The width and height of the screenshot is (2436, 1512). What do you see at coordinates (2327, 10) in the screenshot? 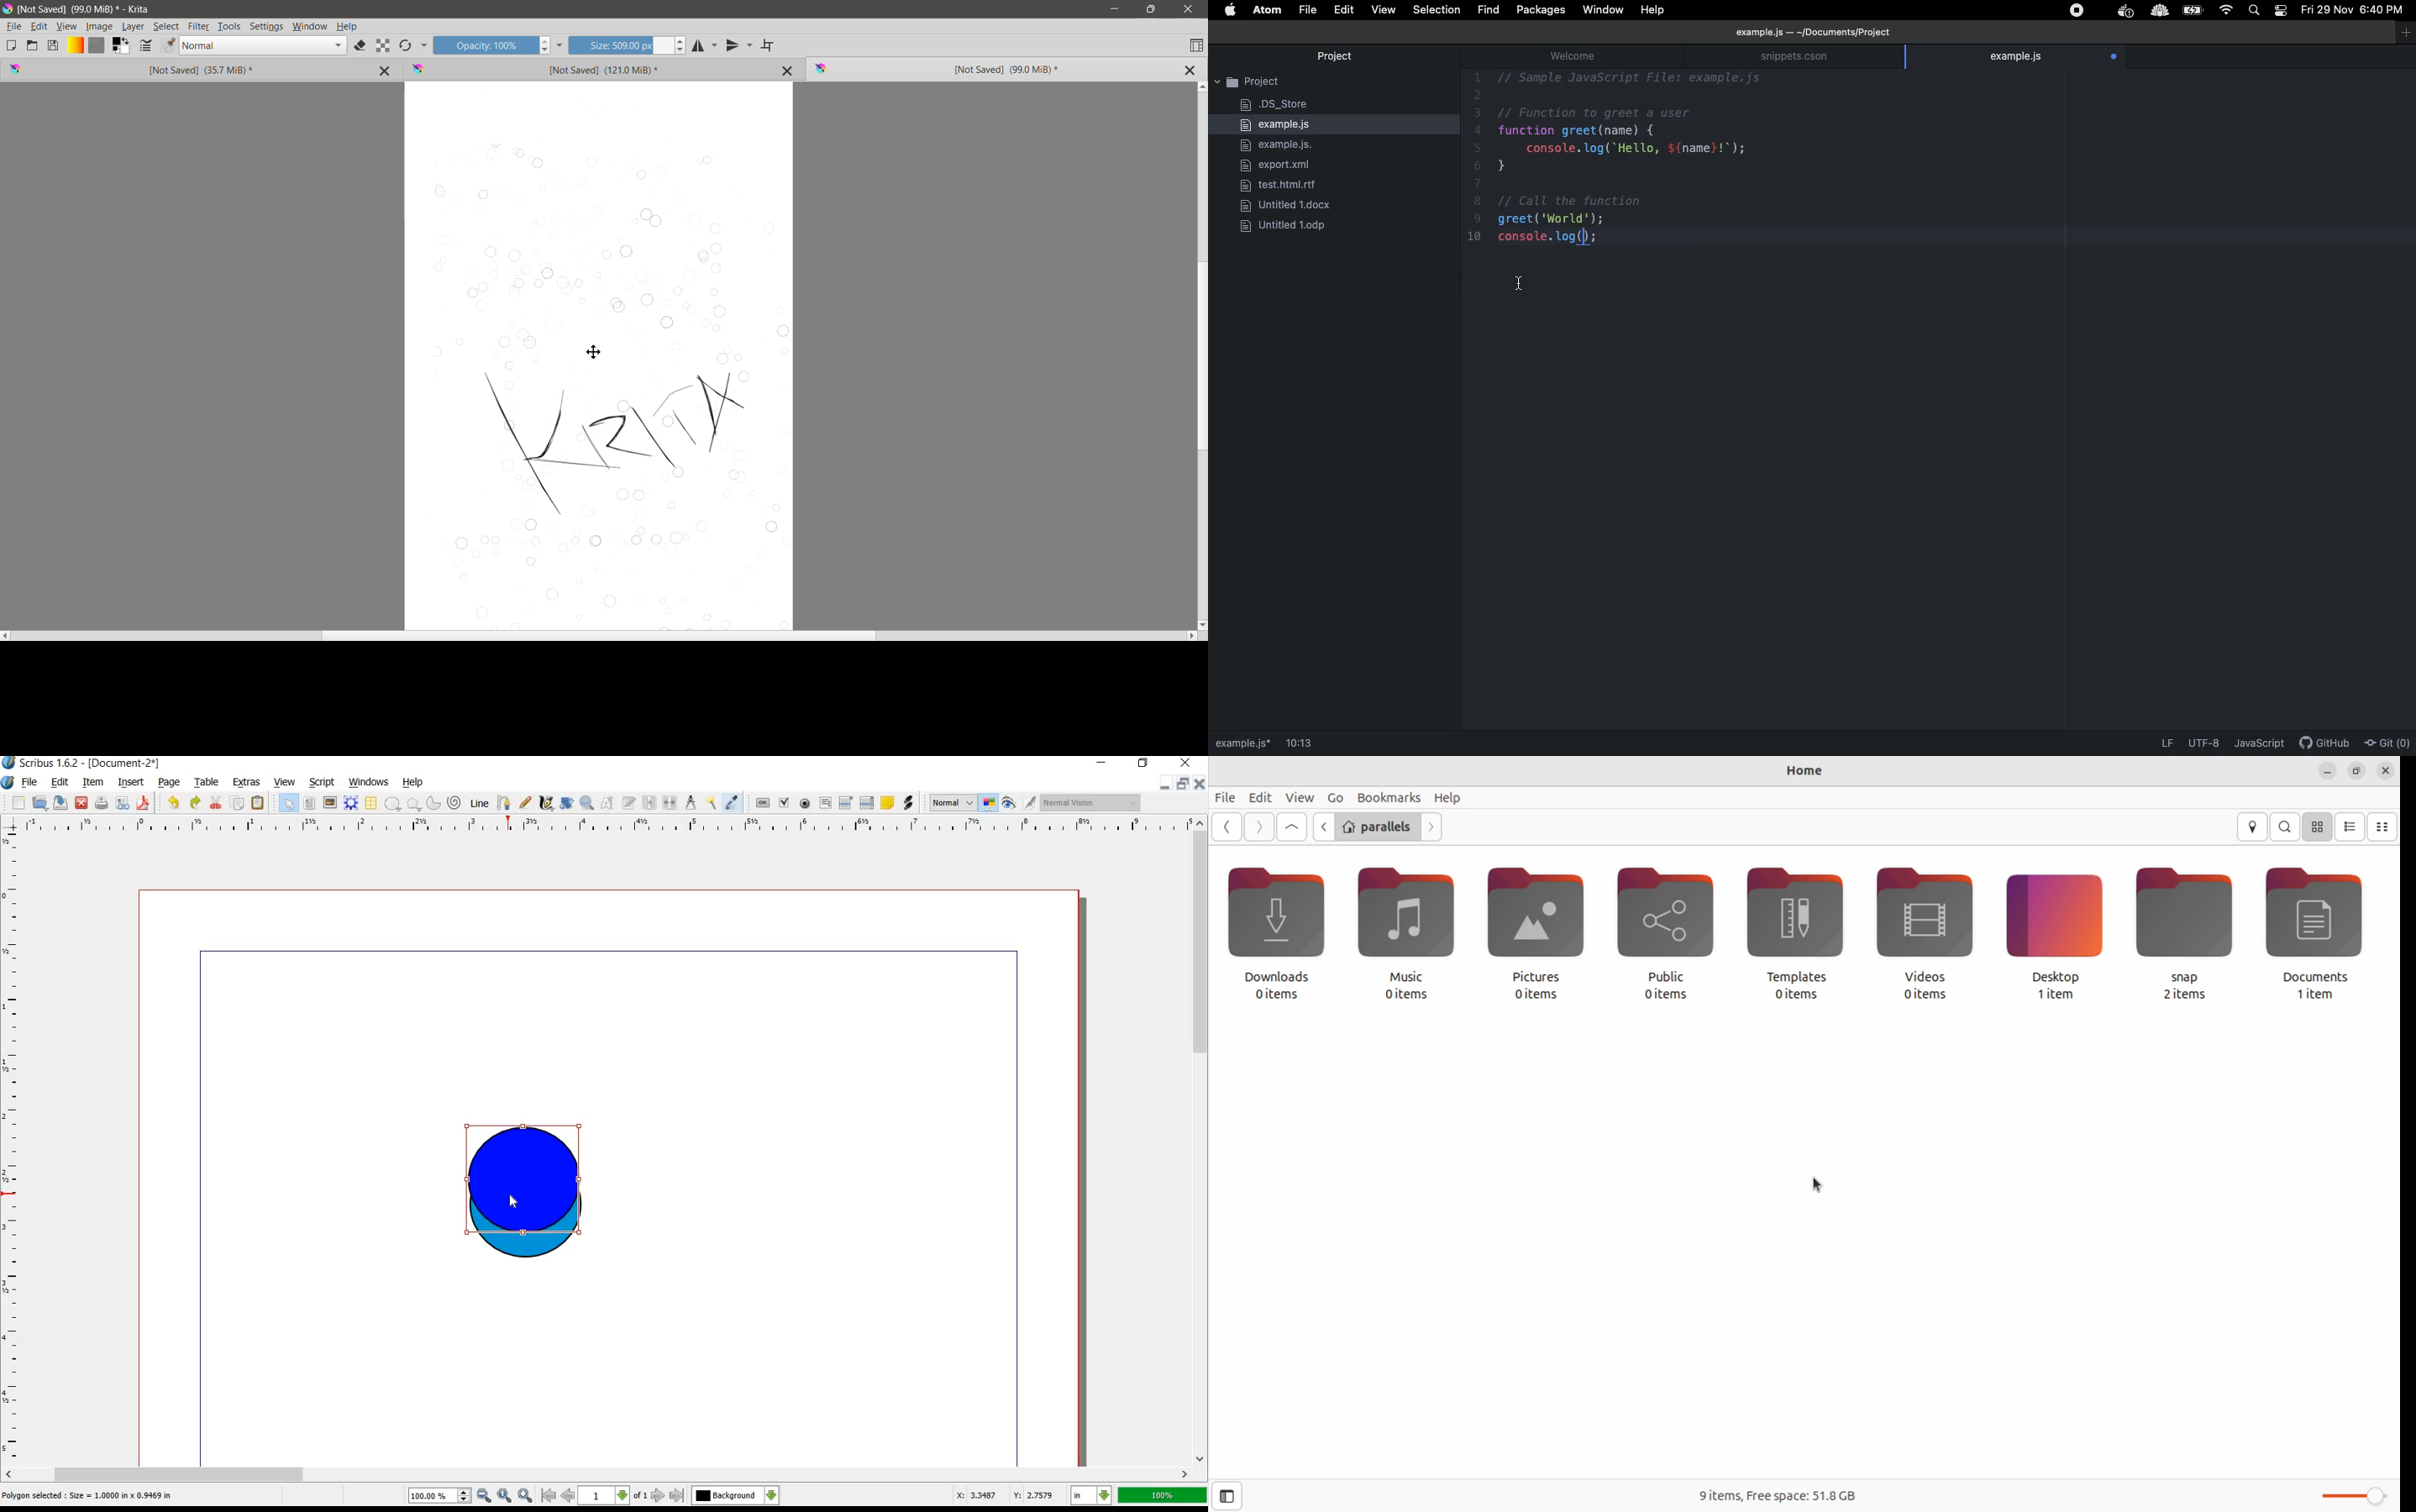
I see `Date` at bounding box center [2327, 10].